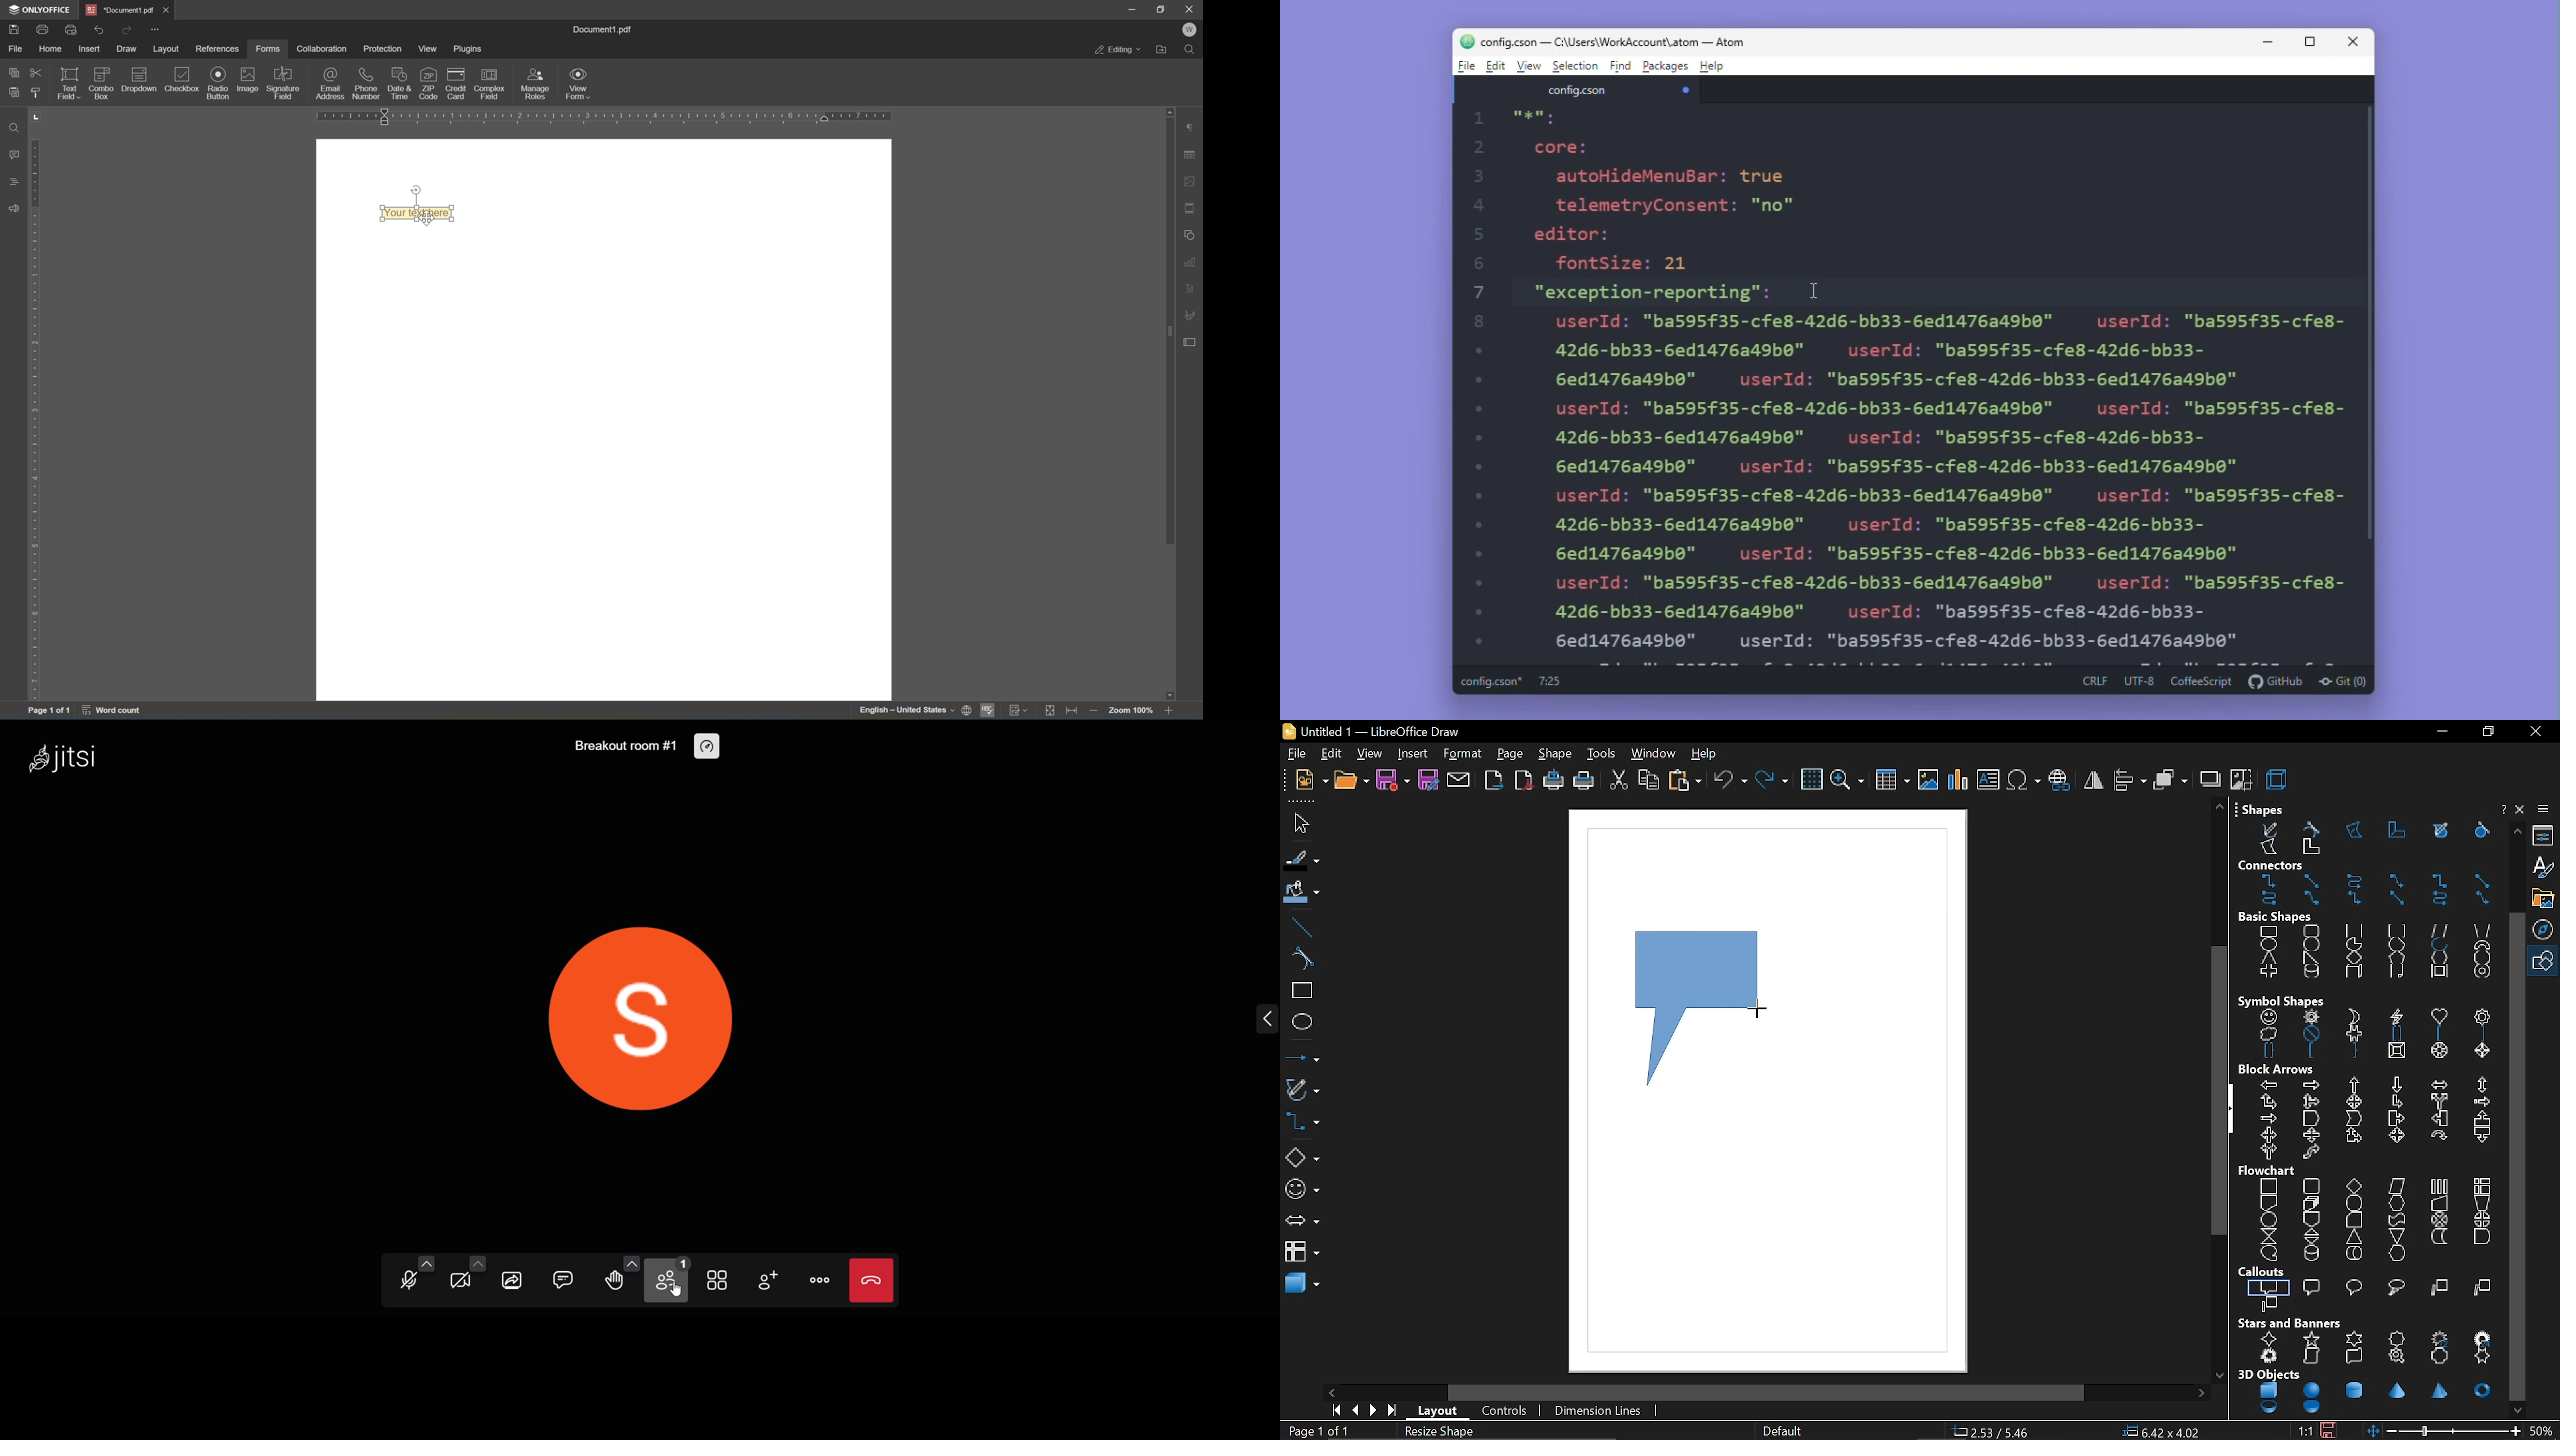 The image size is (2576, 1456). What do you see at coordinates (2480, 1085) in the screenshot?
I see `up  and down arrow` at bounding box center [2480, 1085].